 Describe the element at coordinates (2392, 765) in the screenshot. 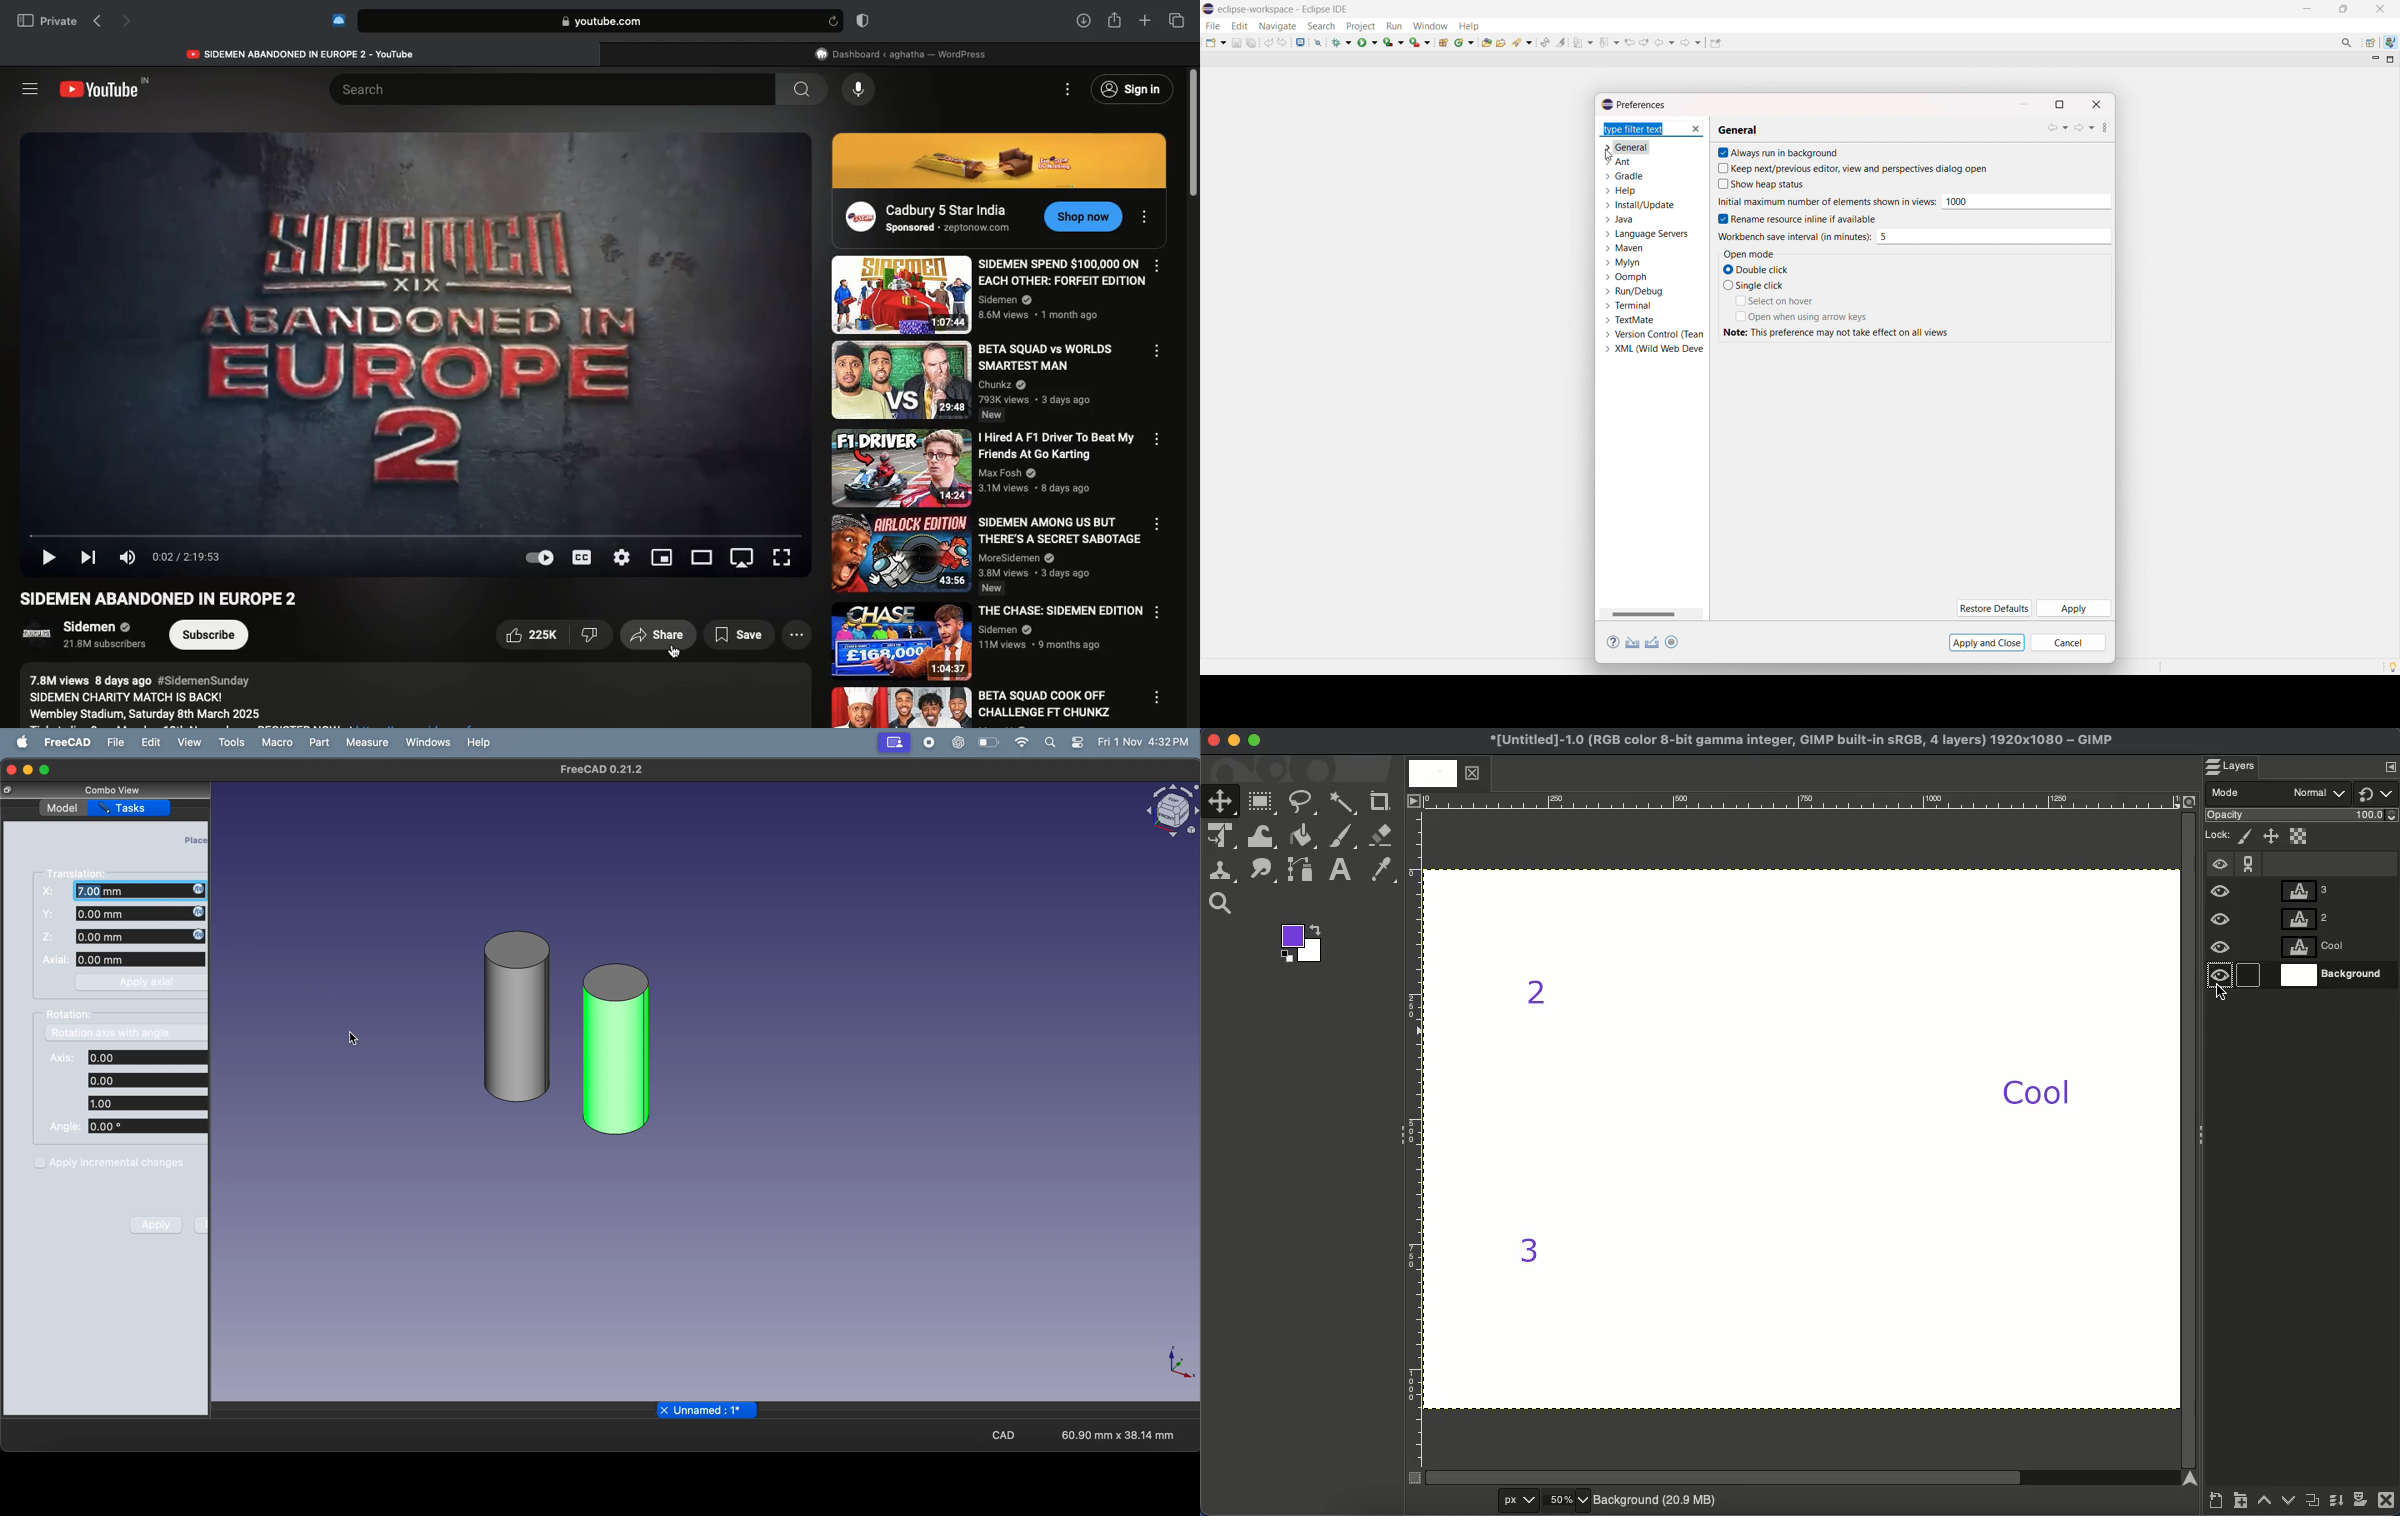

I see `Menu` at that location.